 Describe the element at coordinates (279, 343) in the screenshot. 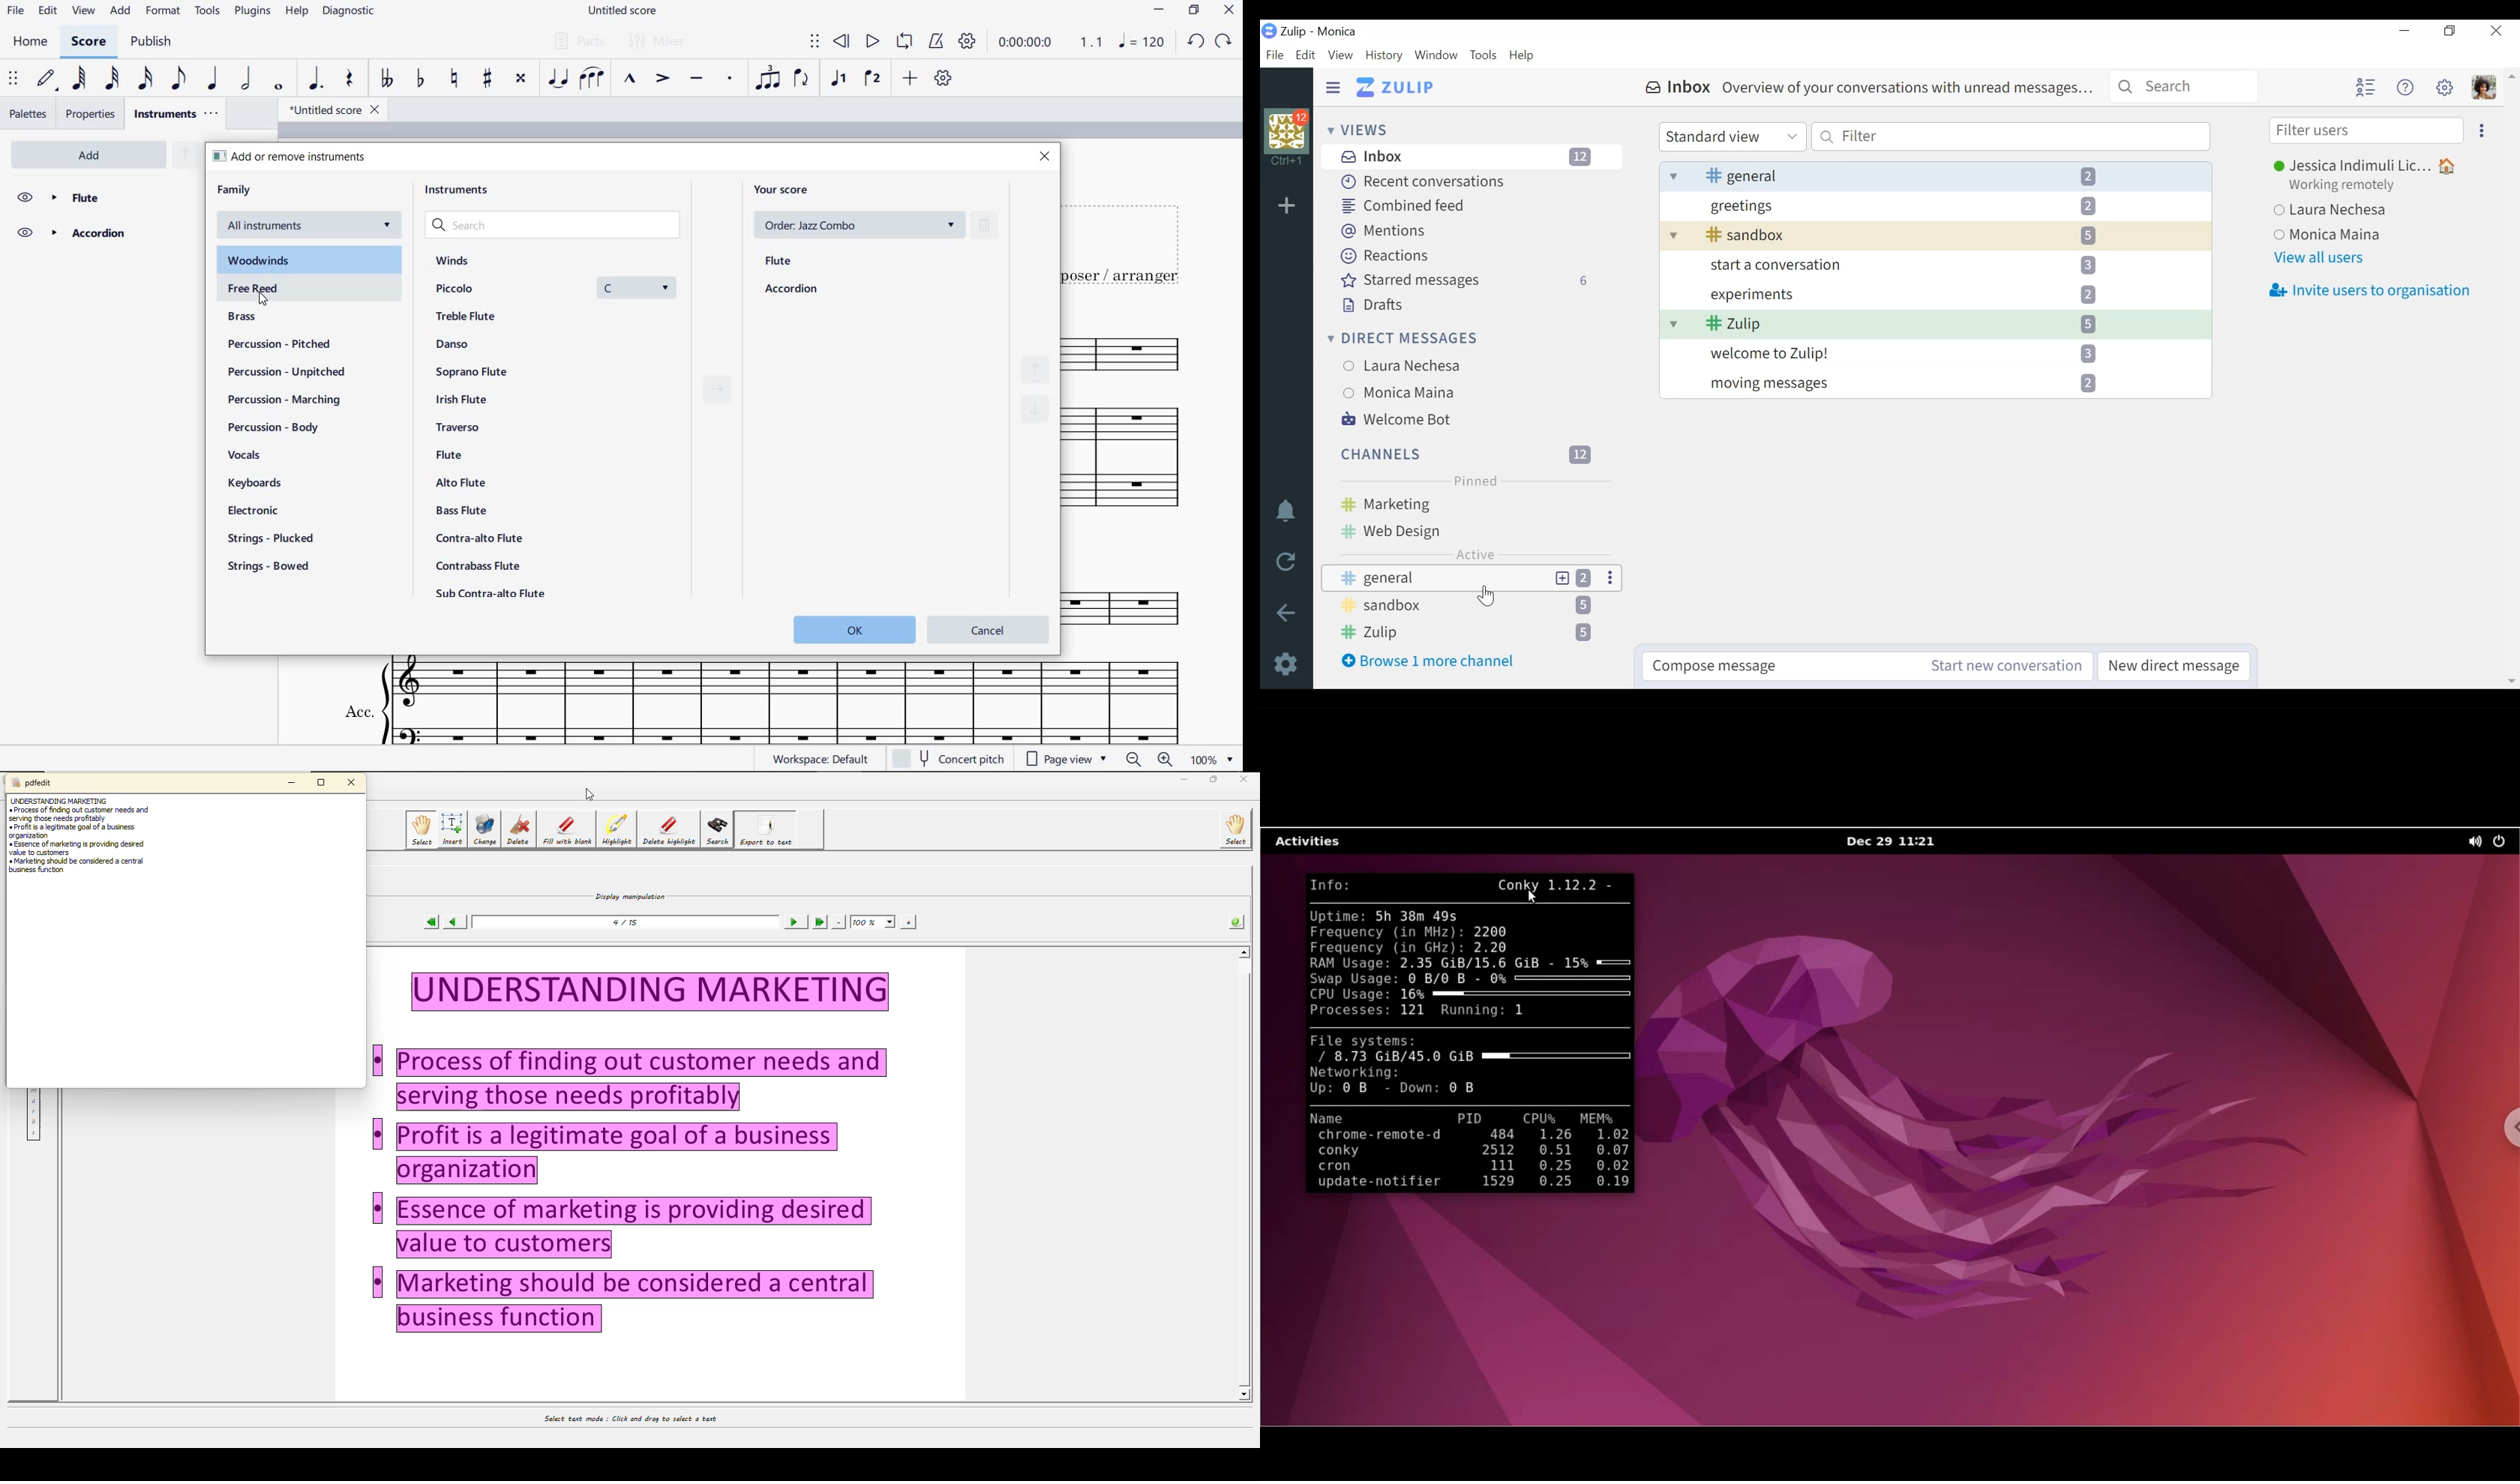

I see `percussion - pitched` at that location.